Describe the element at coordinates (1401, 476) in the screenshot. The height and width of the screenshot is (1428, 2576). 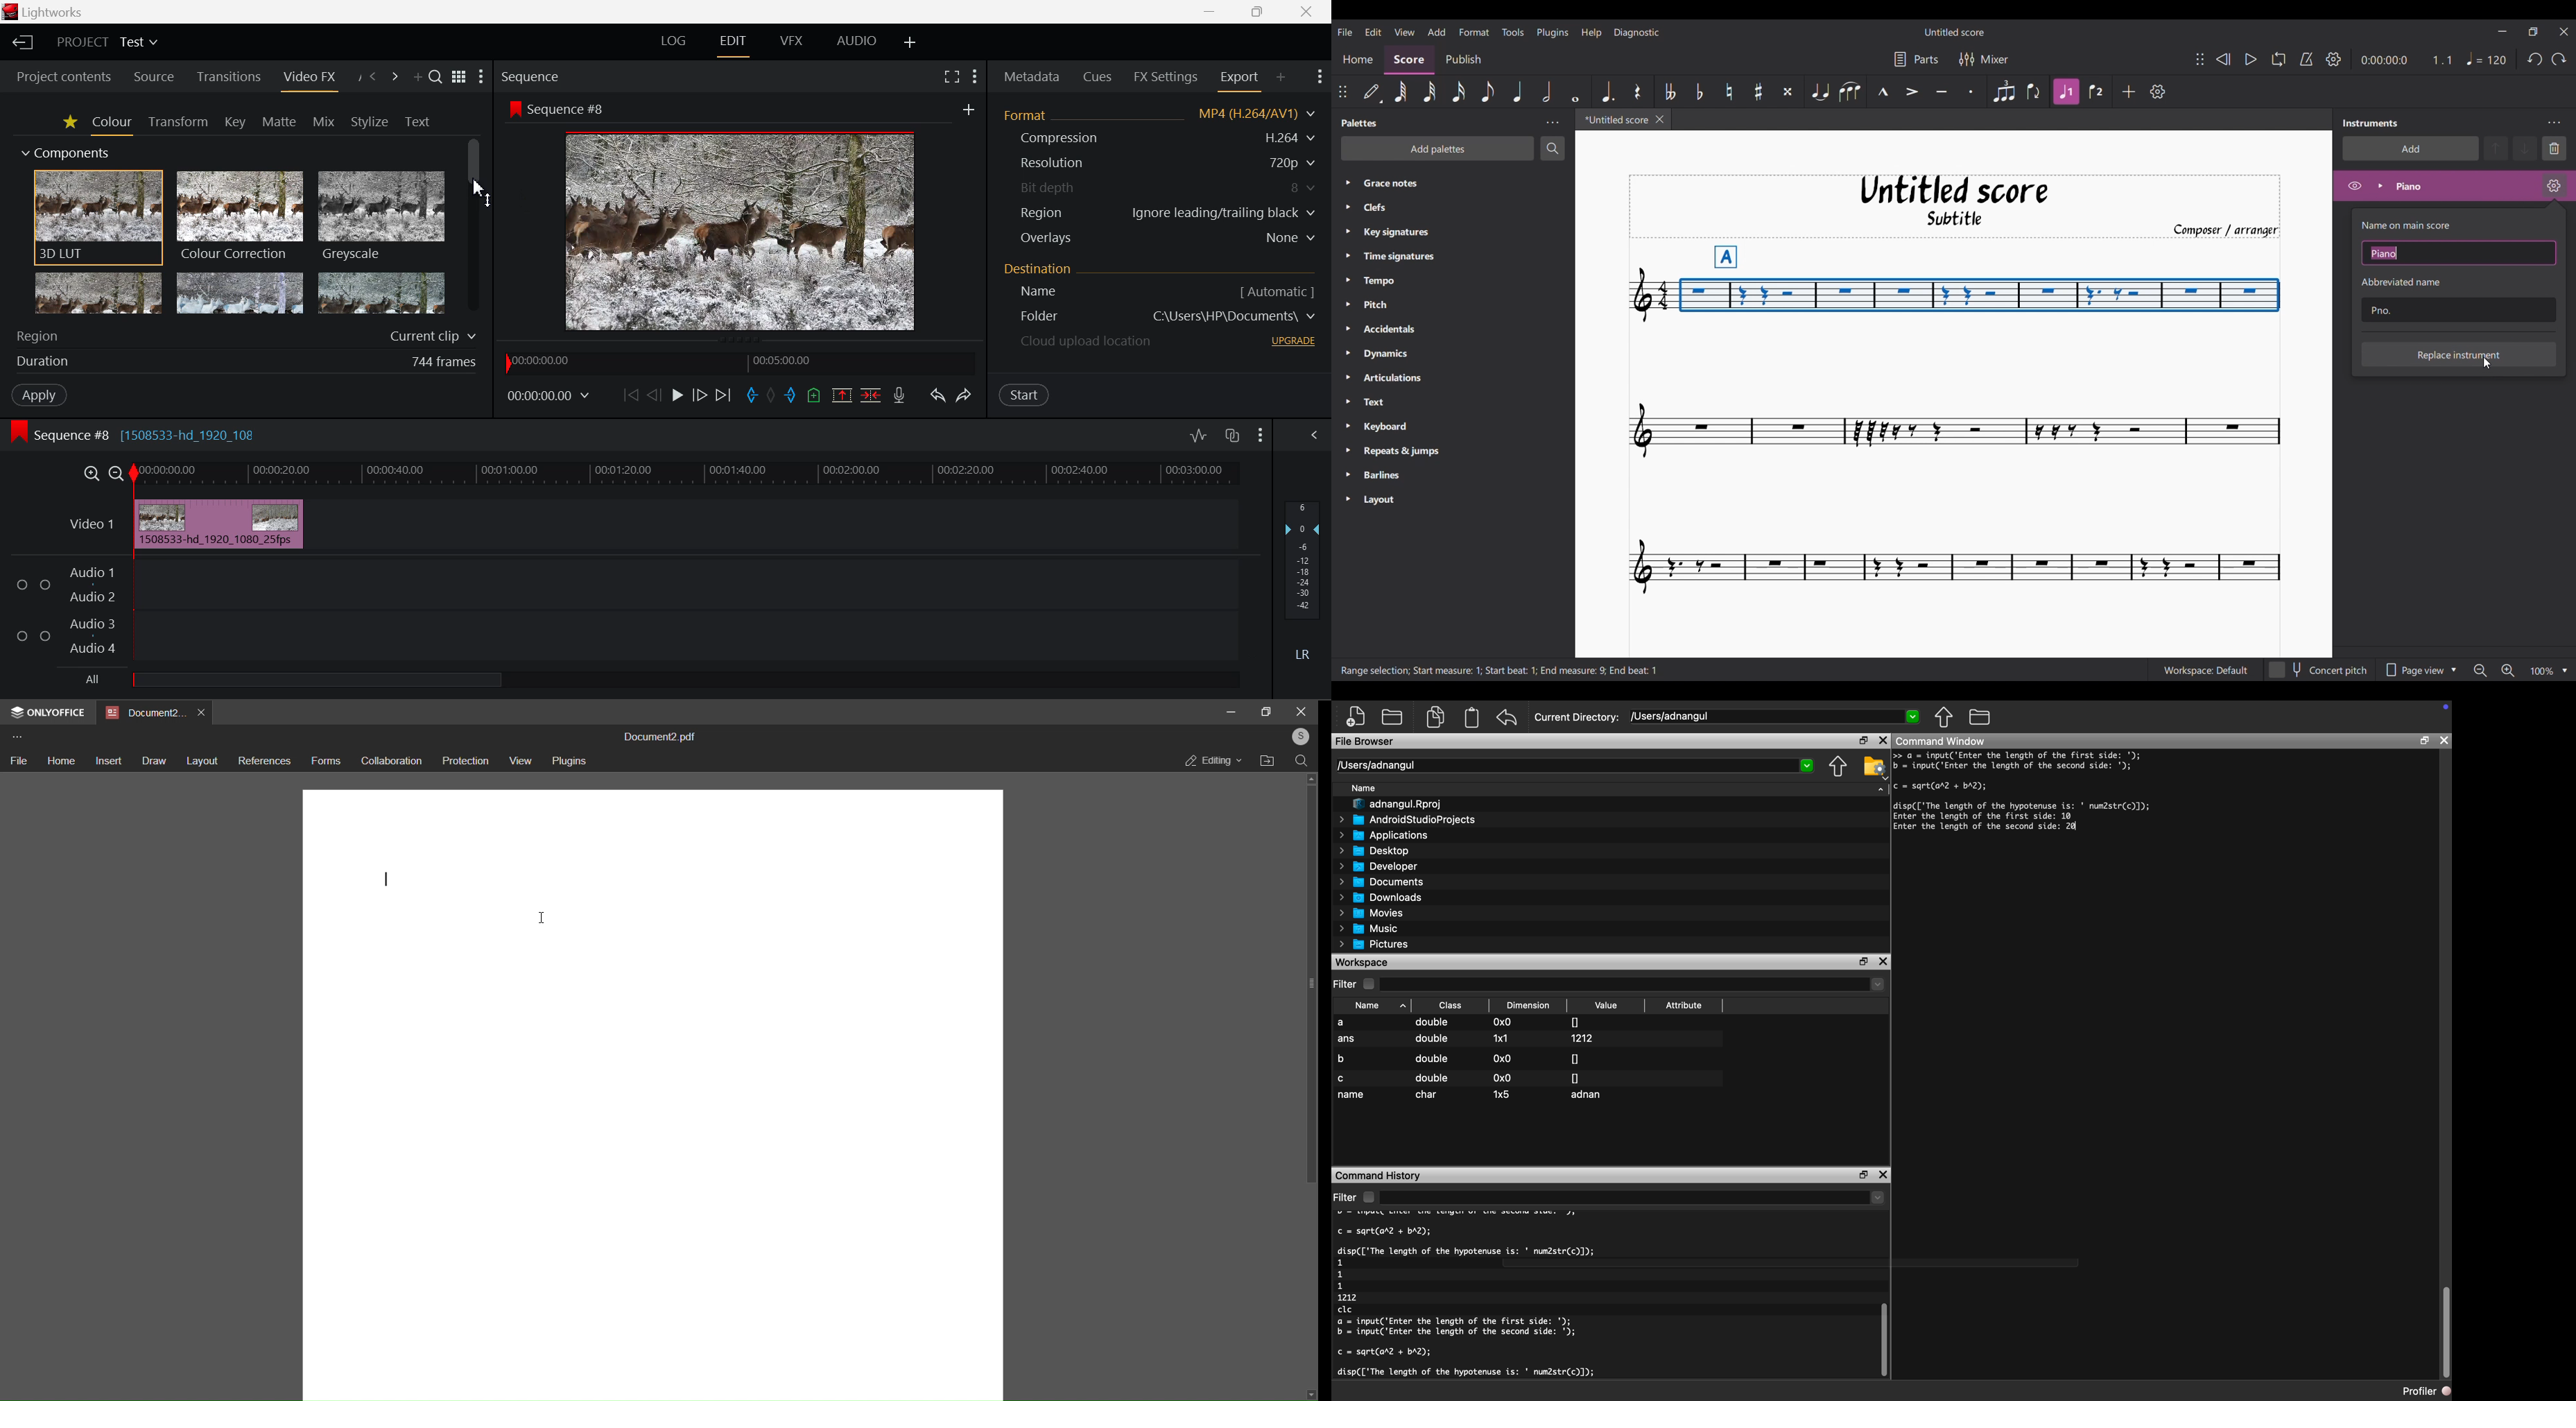
I see `Barlines` at that location.